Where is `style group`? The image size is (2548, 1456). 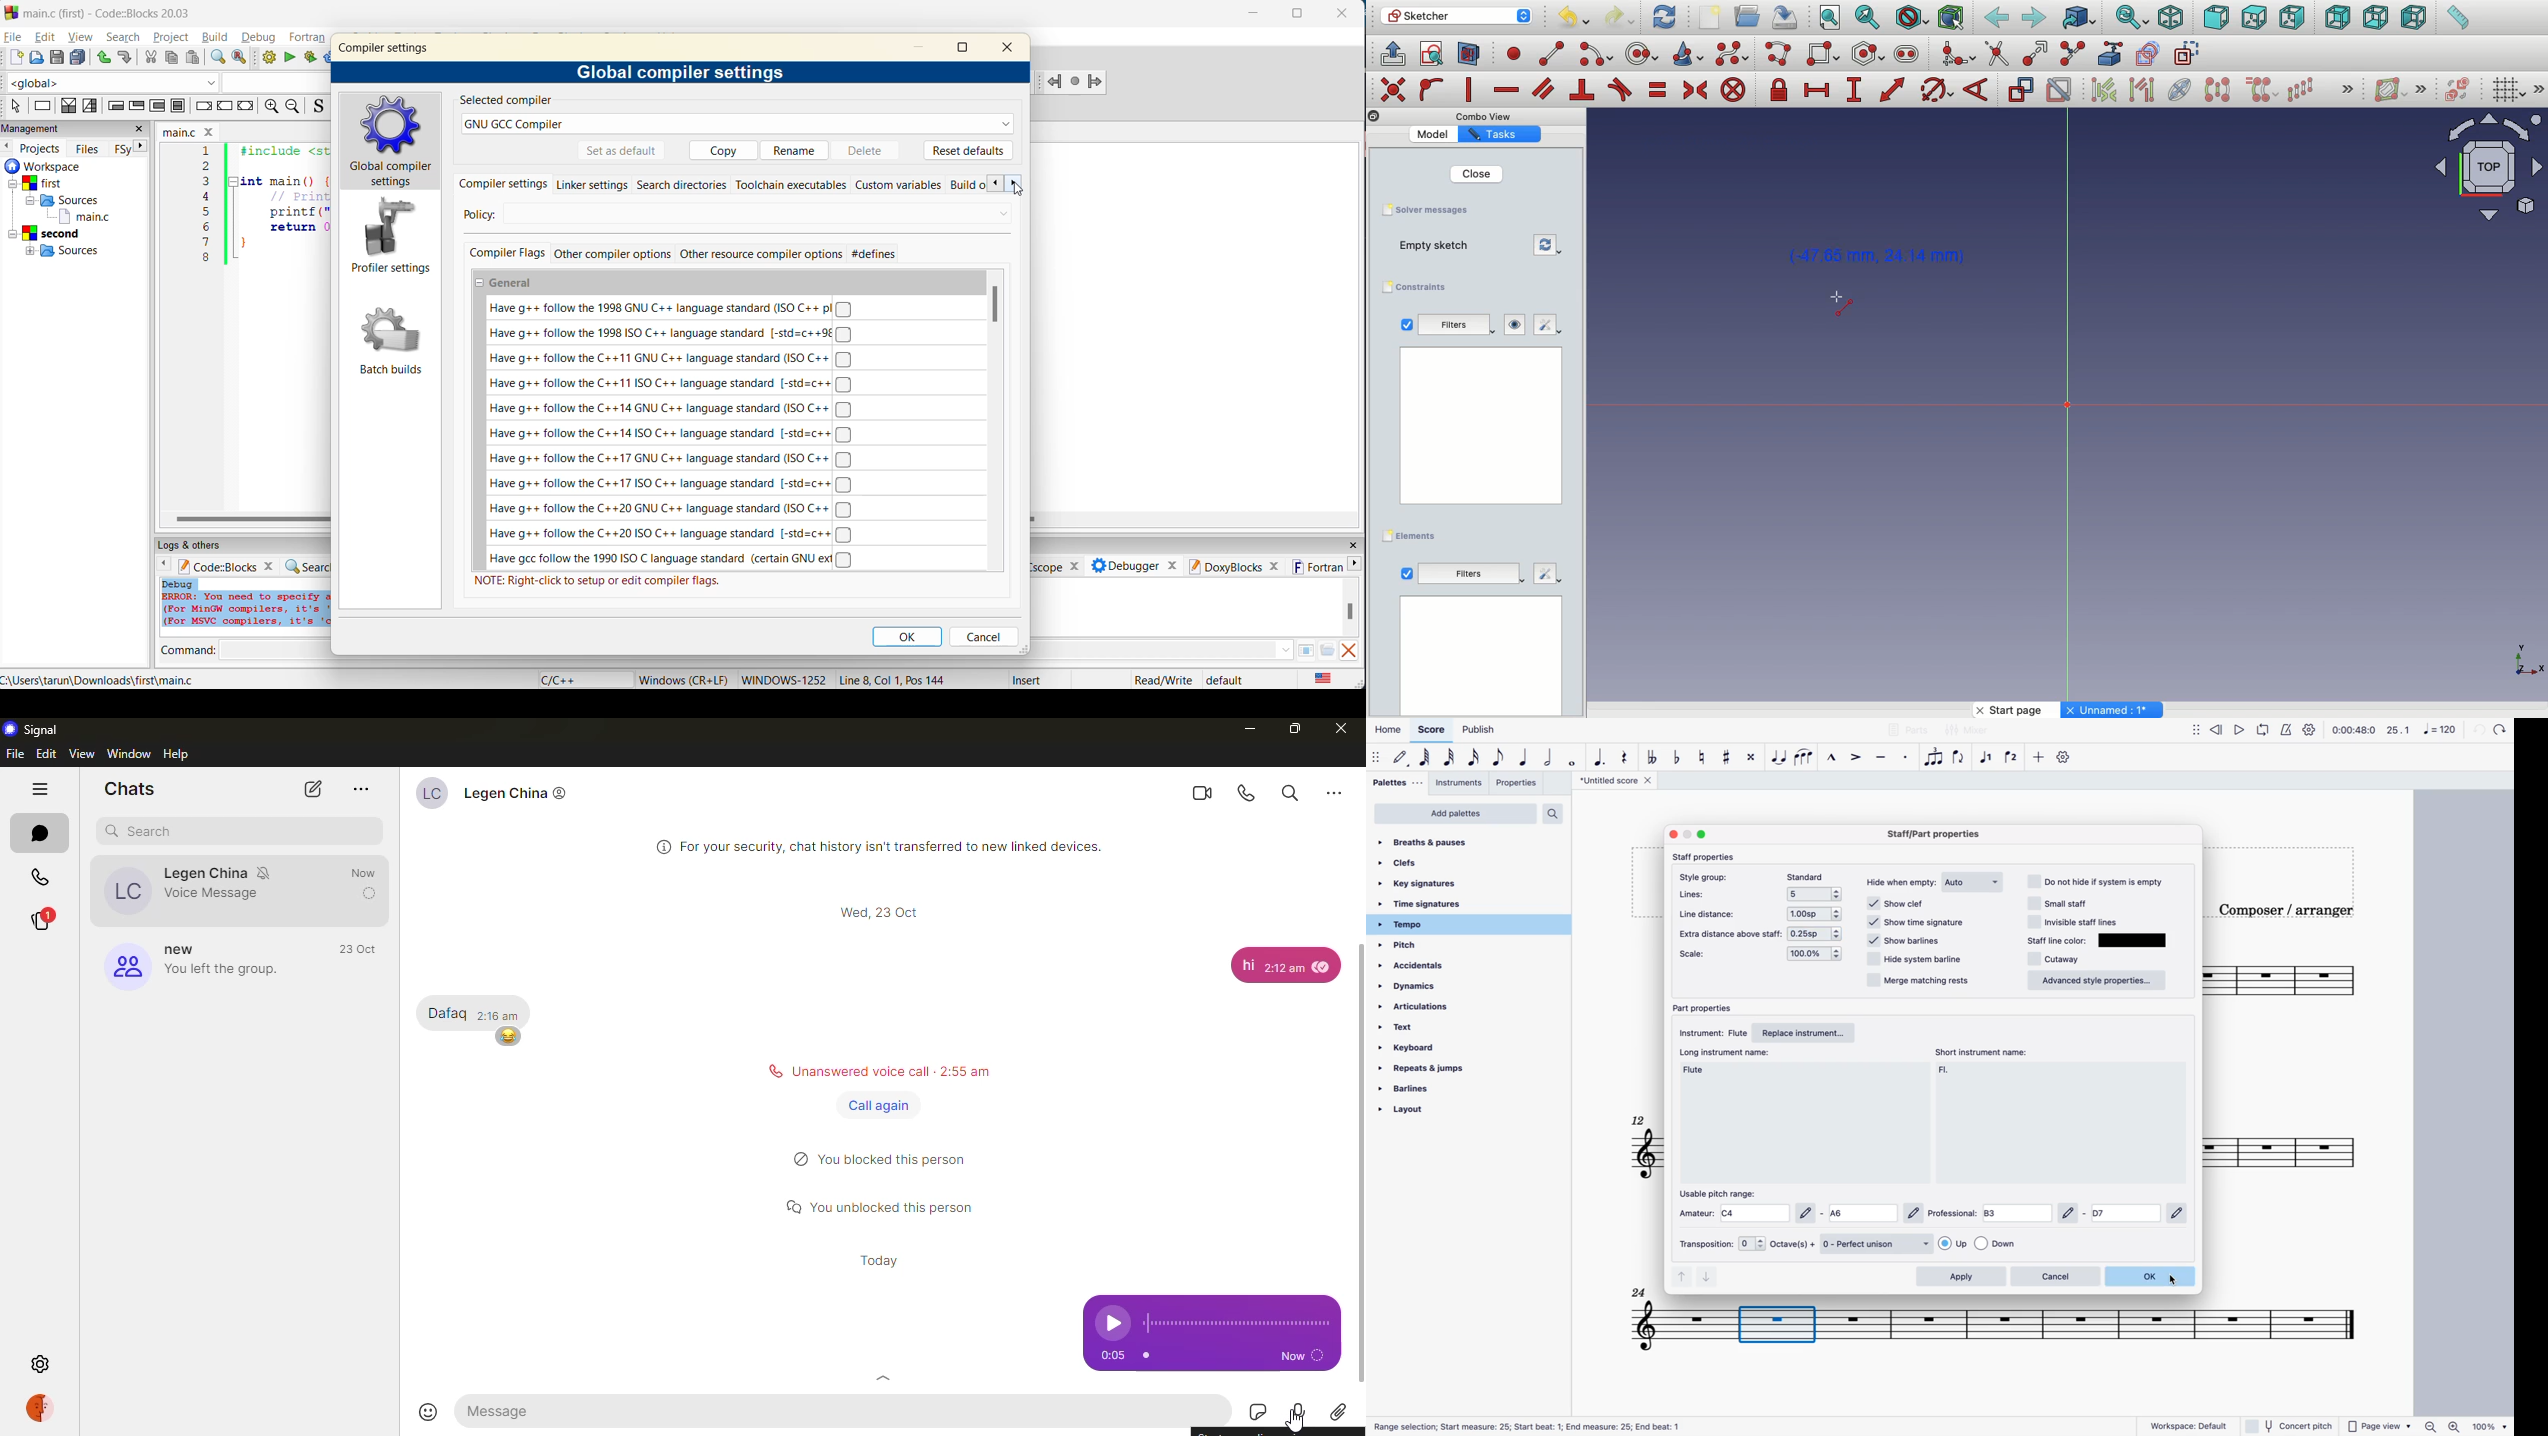 style group is located at coordinates (1702, 877).